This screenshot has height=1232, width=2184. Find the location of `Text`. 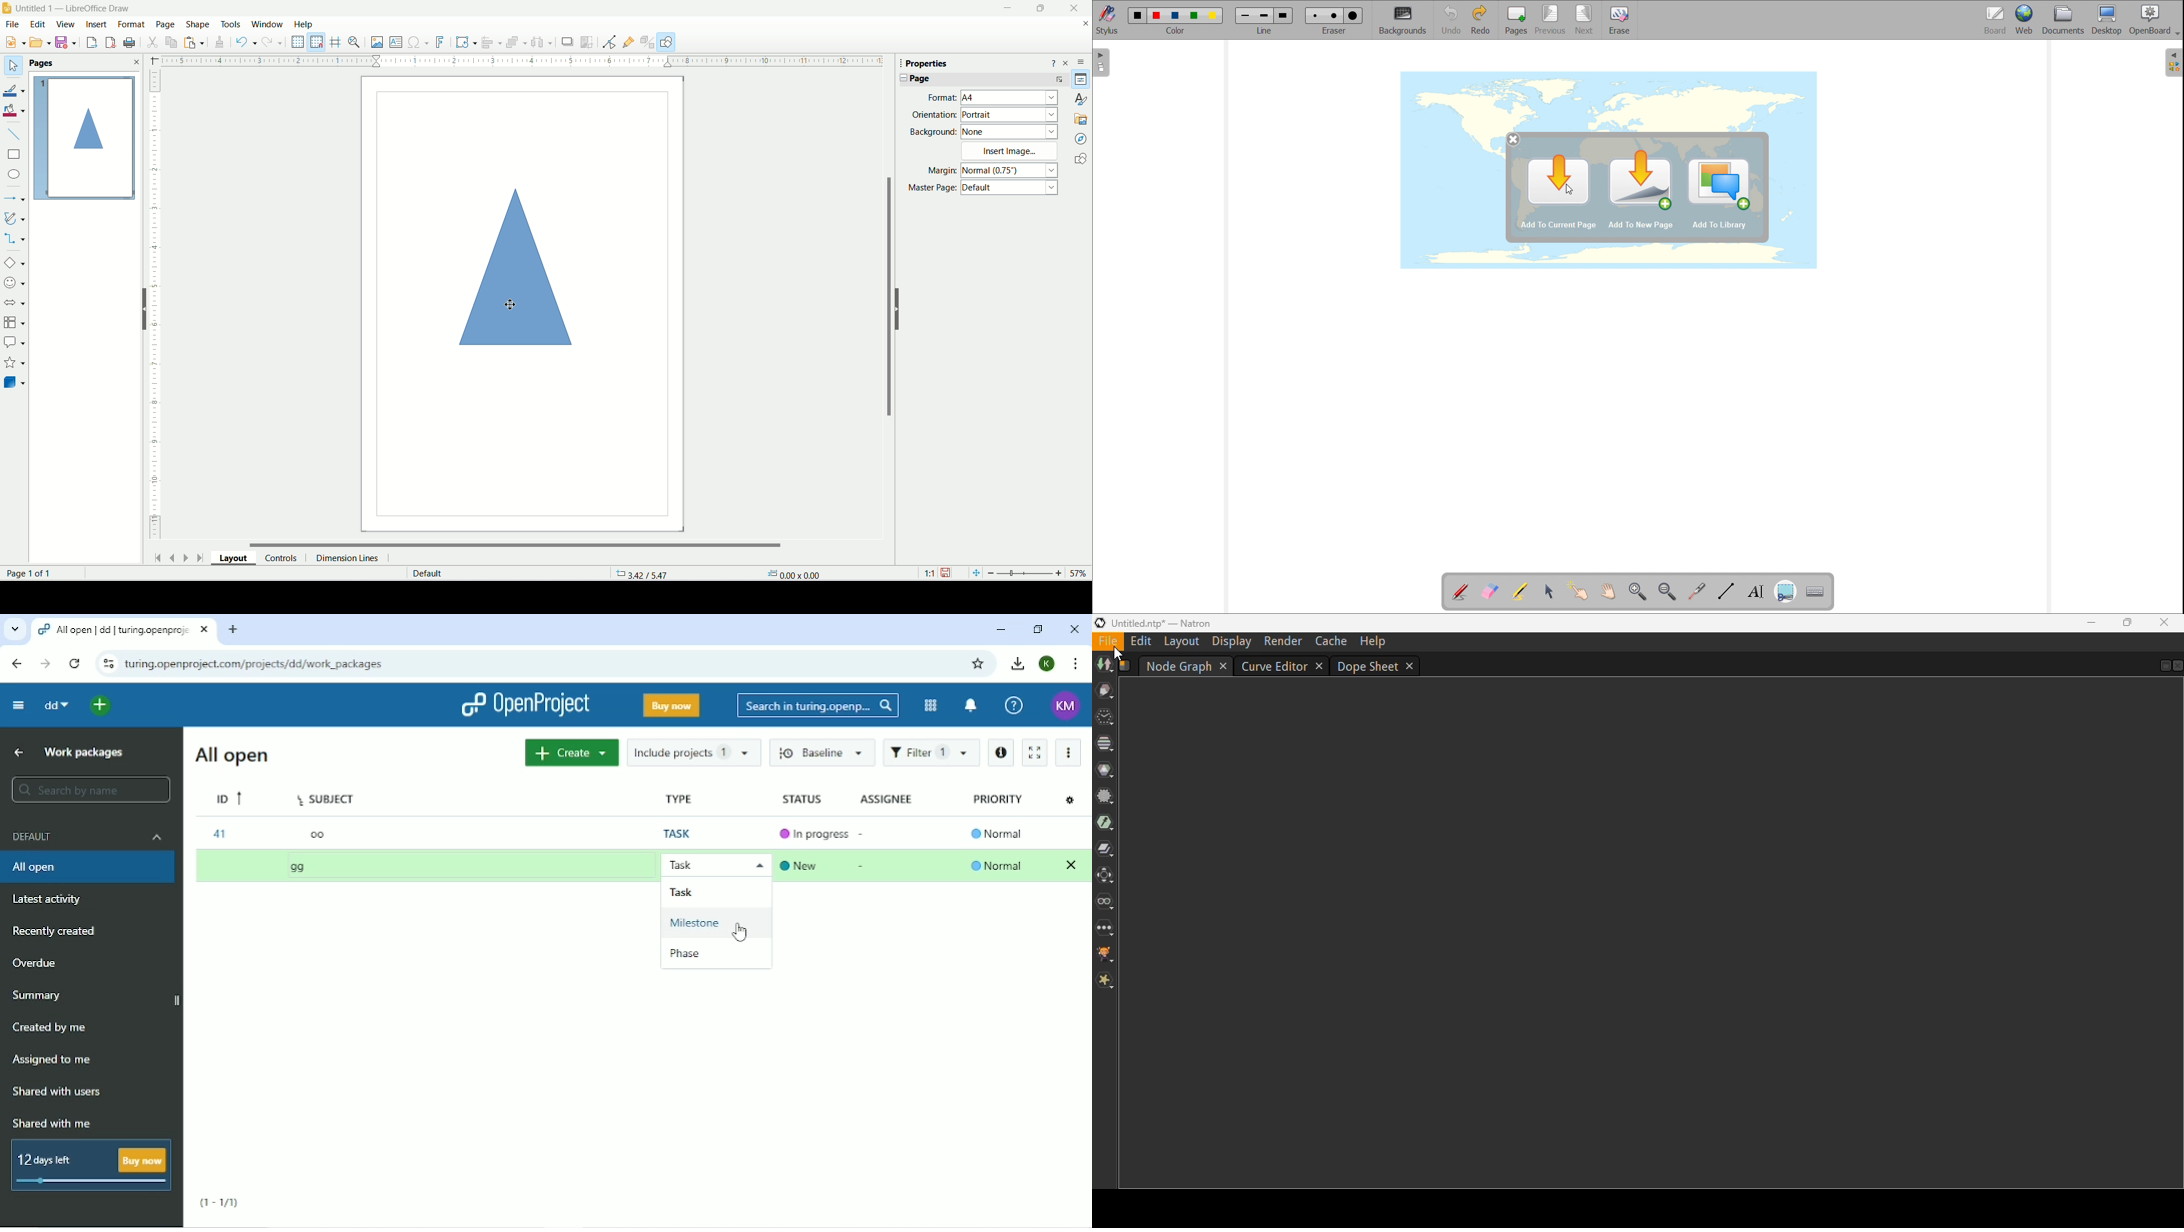

Text is located at coordinates (40, 573).